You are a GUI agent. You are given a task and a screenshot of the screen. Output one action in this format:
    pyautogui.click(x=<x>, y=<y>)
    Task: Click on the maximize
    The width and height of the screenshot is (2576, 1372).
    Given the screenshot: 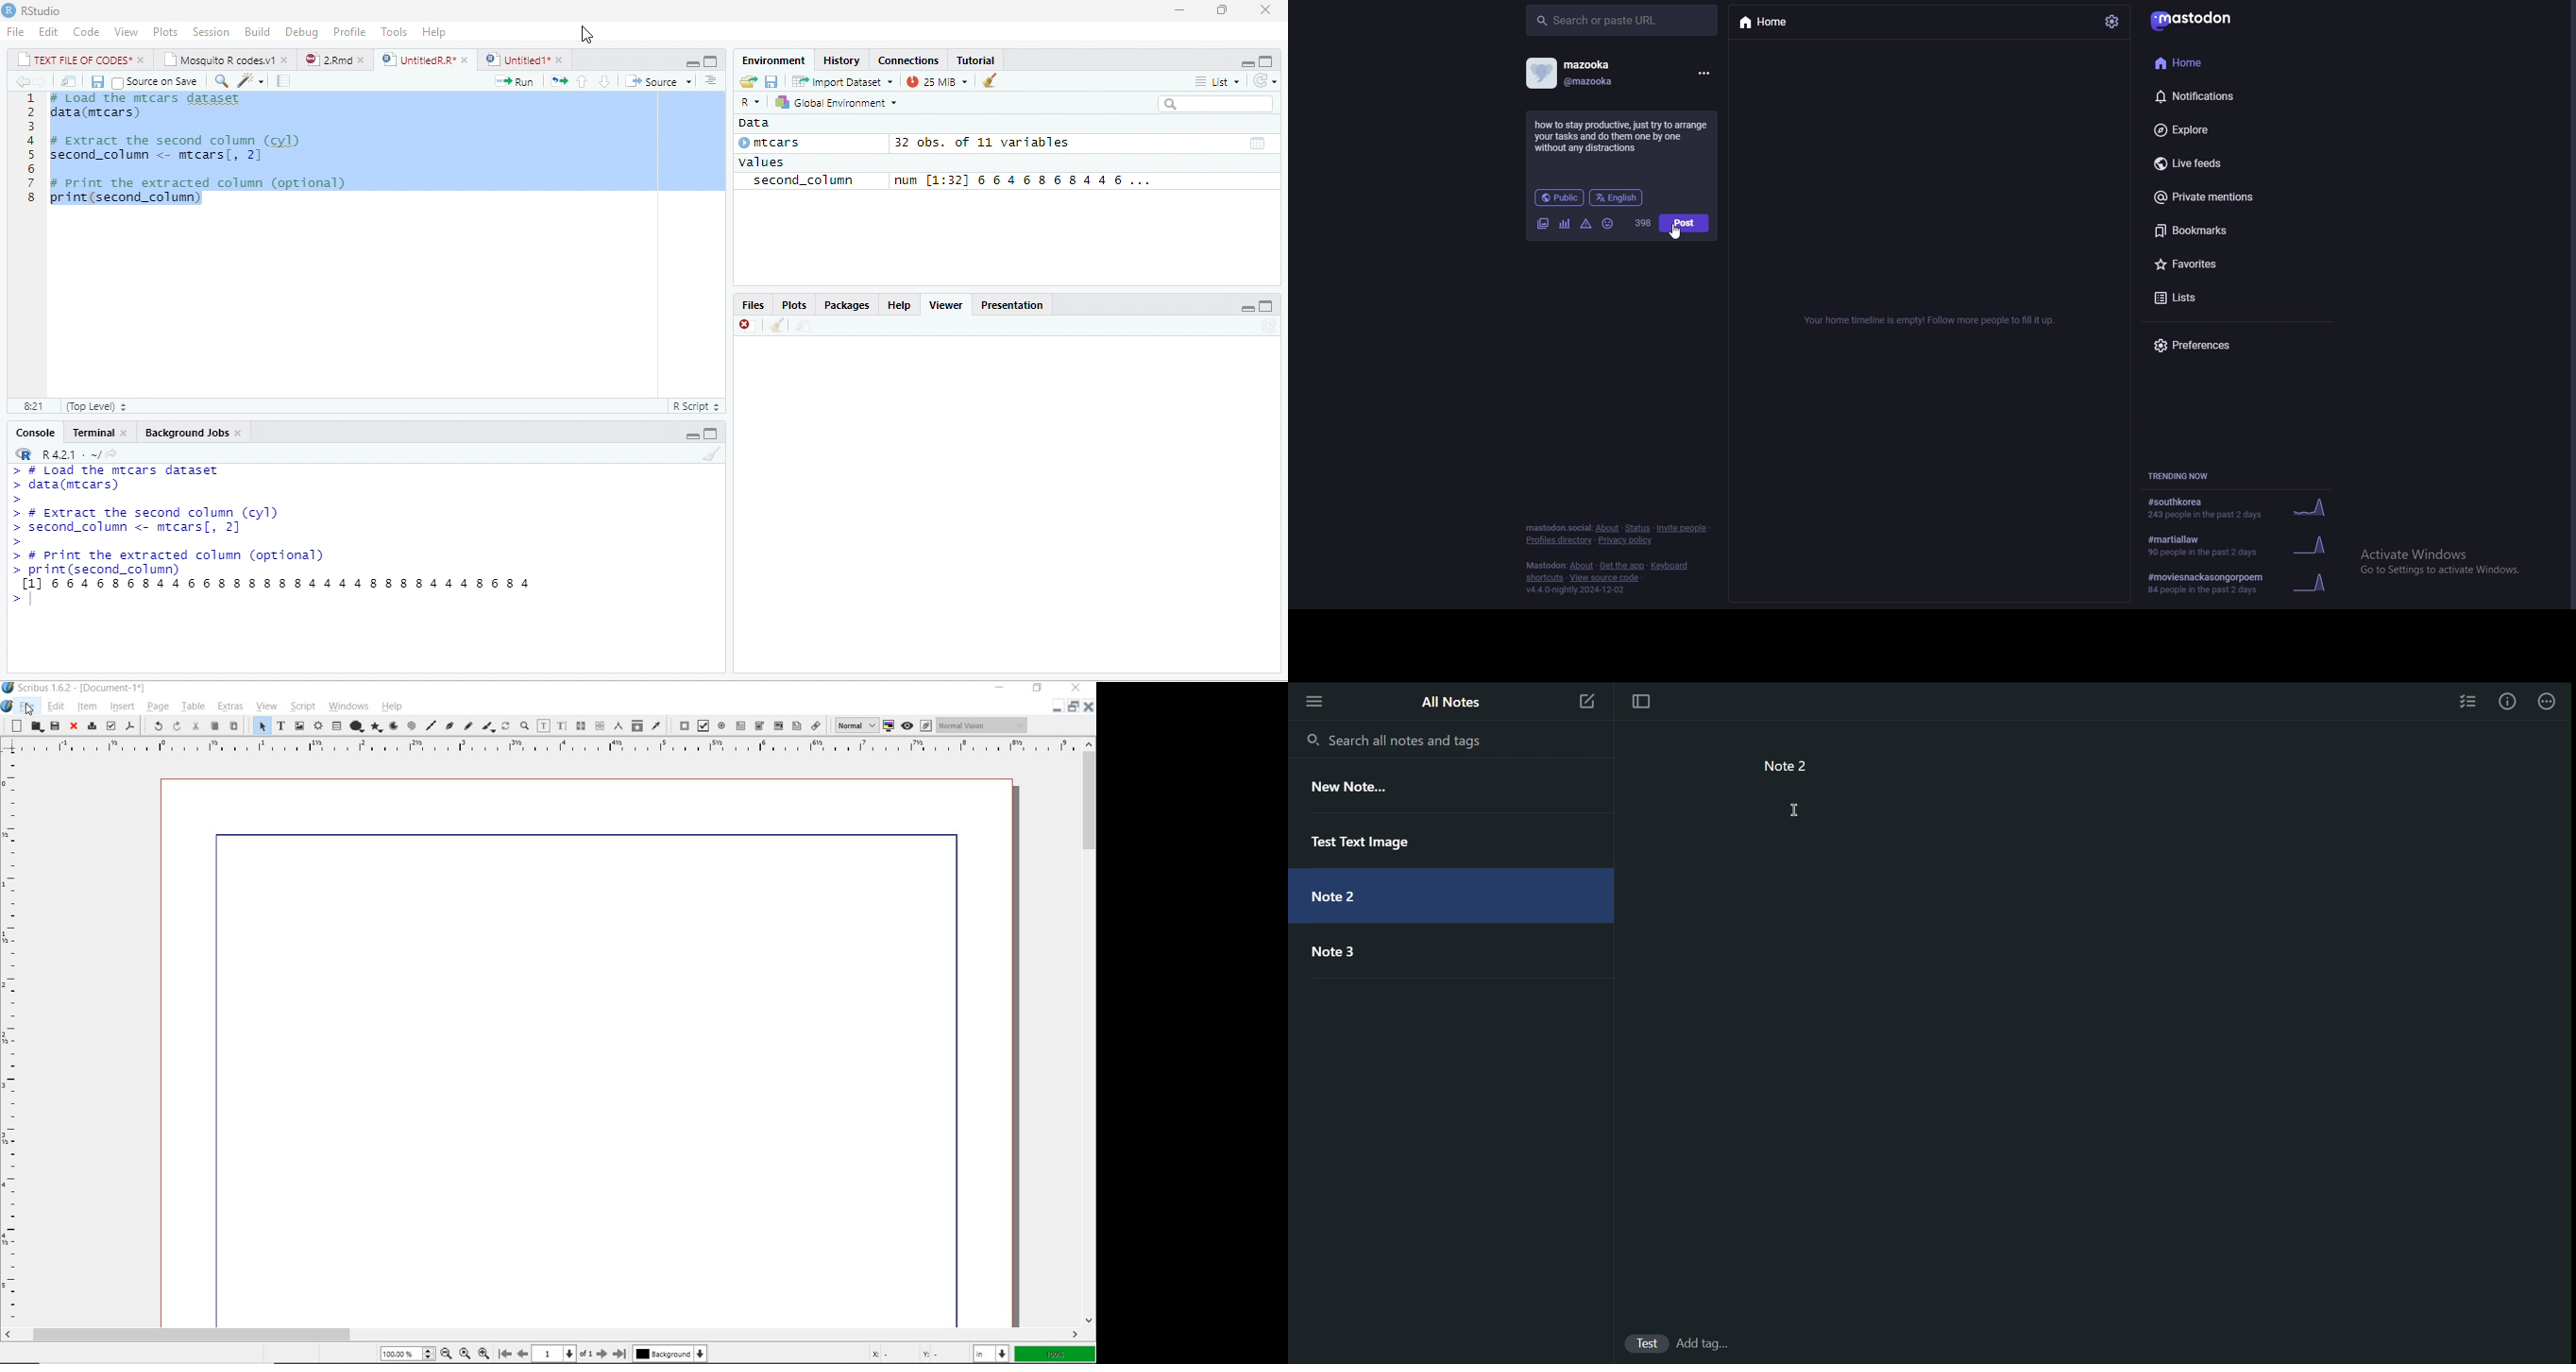 What is the action you would take?
    pyautogui.click(x=694, y=60)
    